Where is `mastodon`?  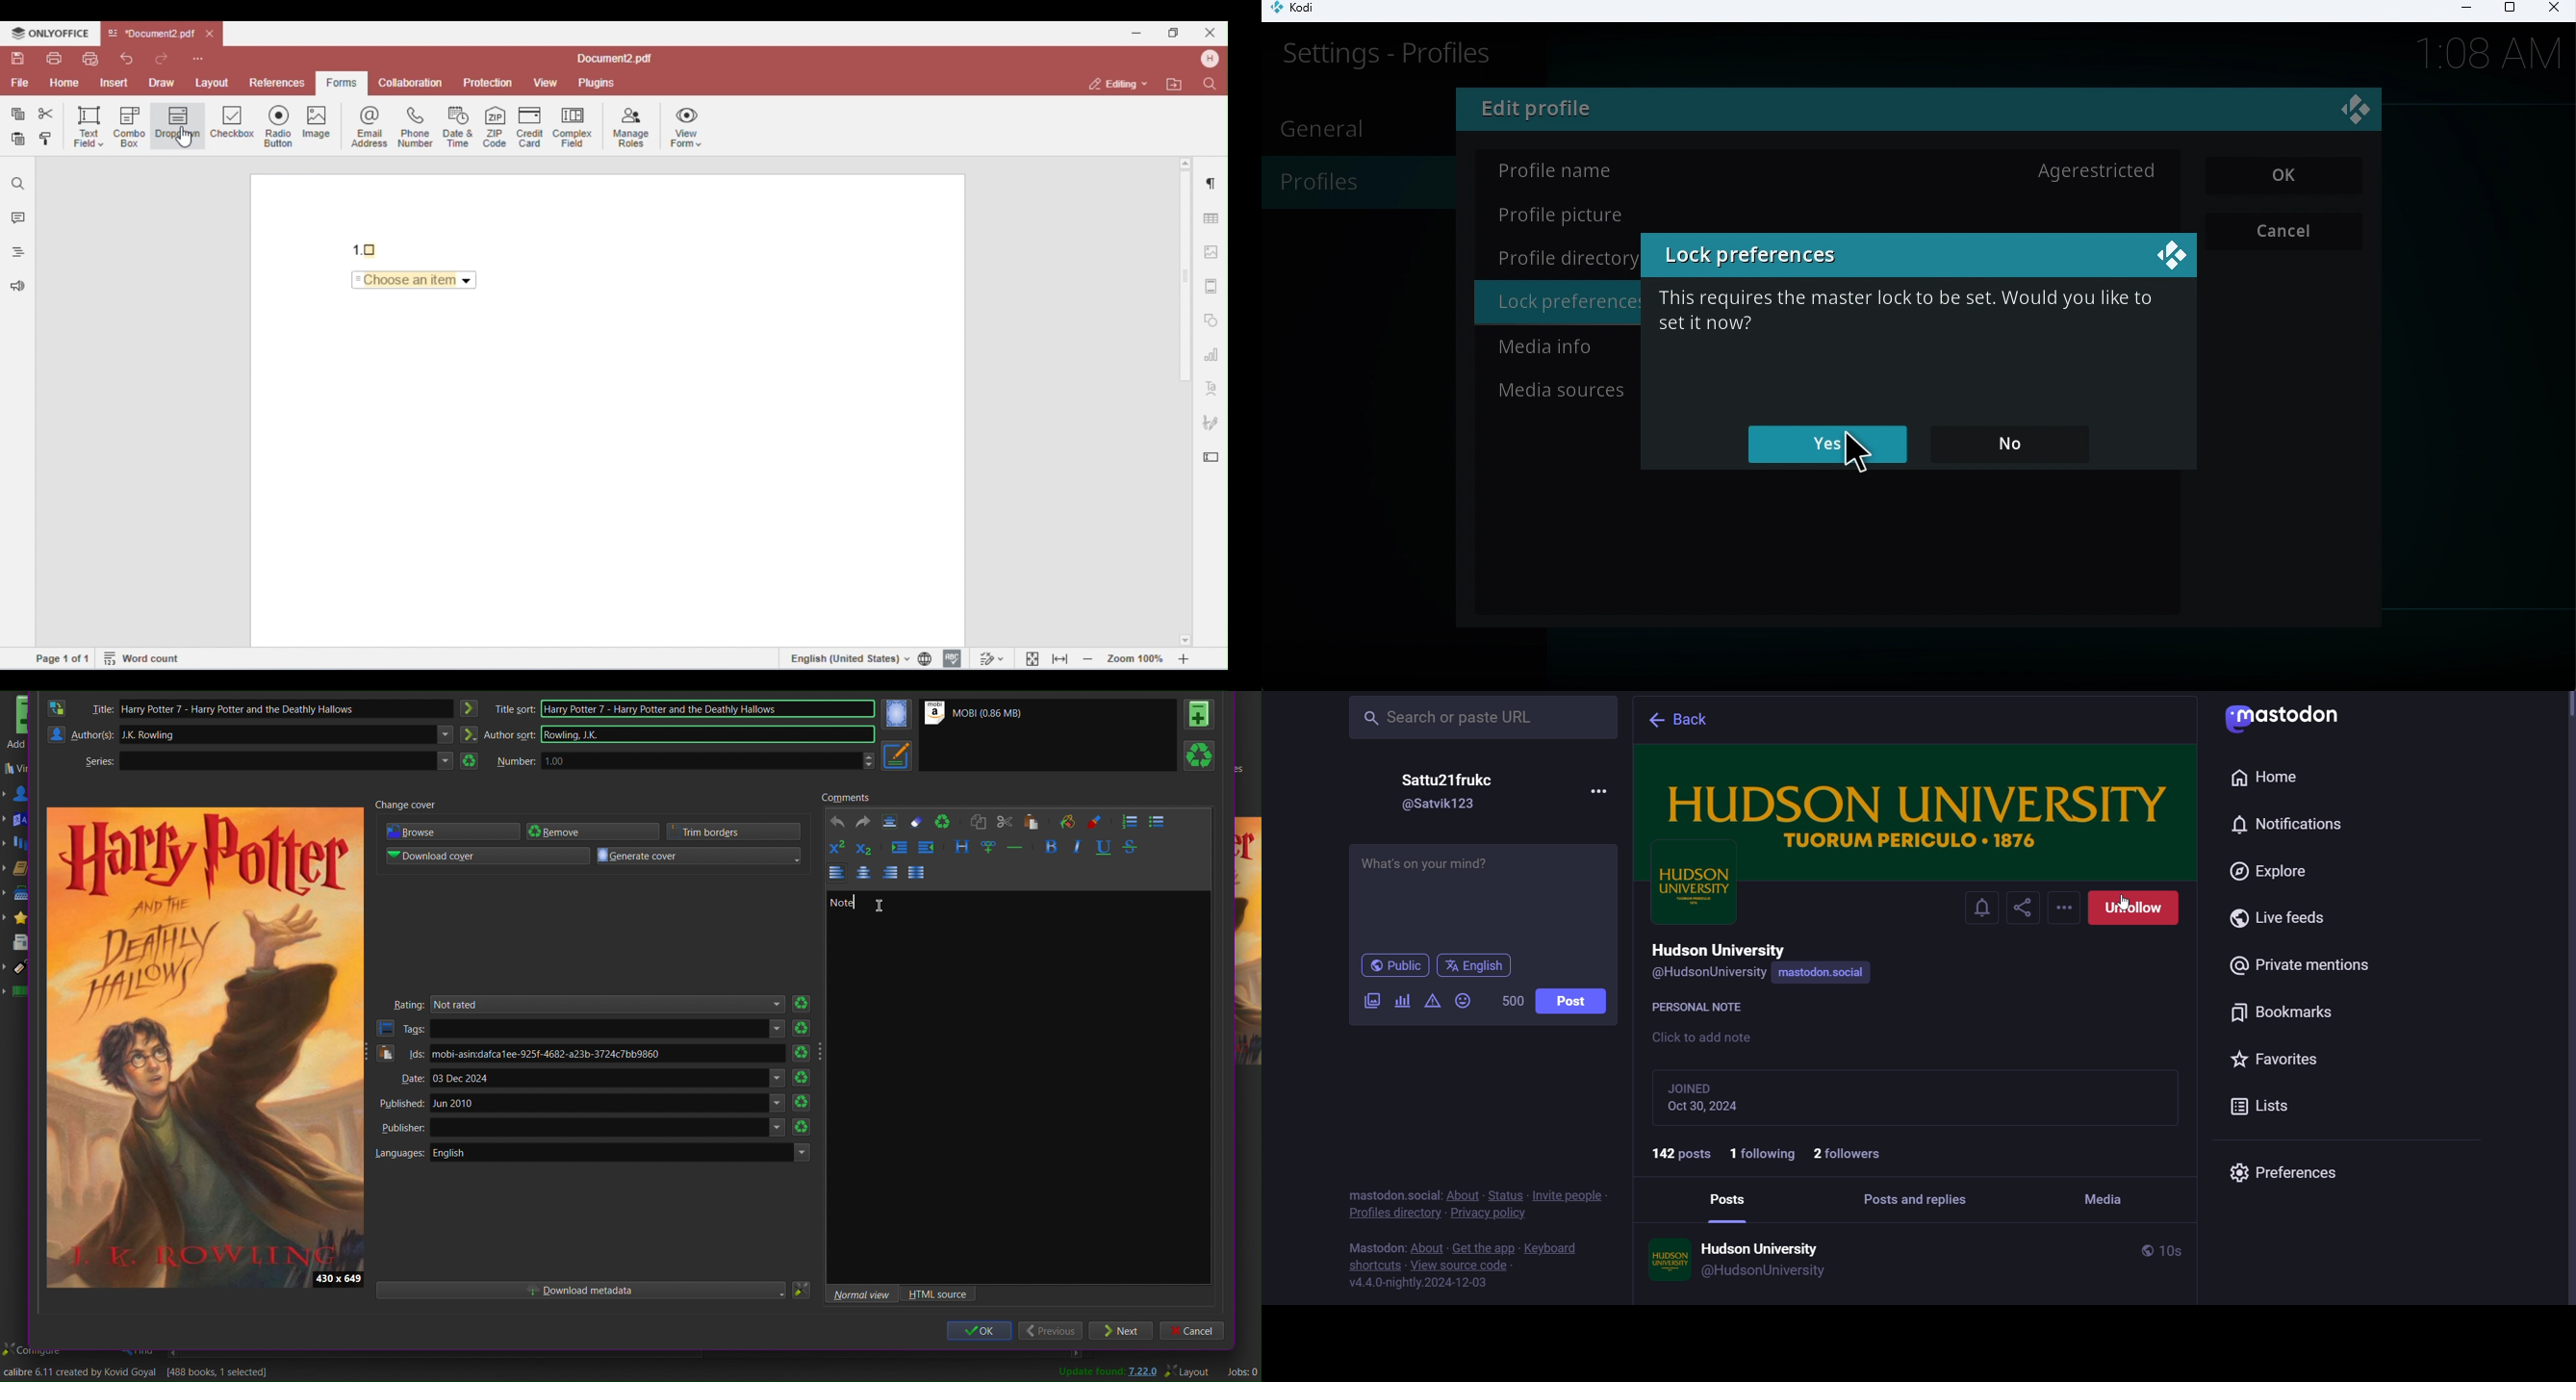
mastodon is located at coordinates (1374, 1248).